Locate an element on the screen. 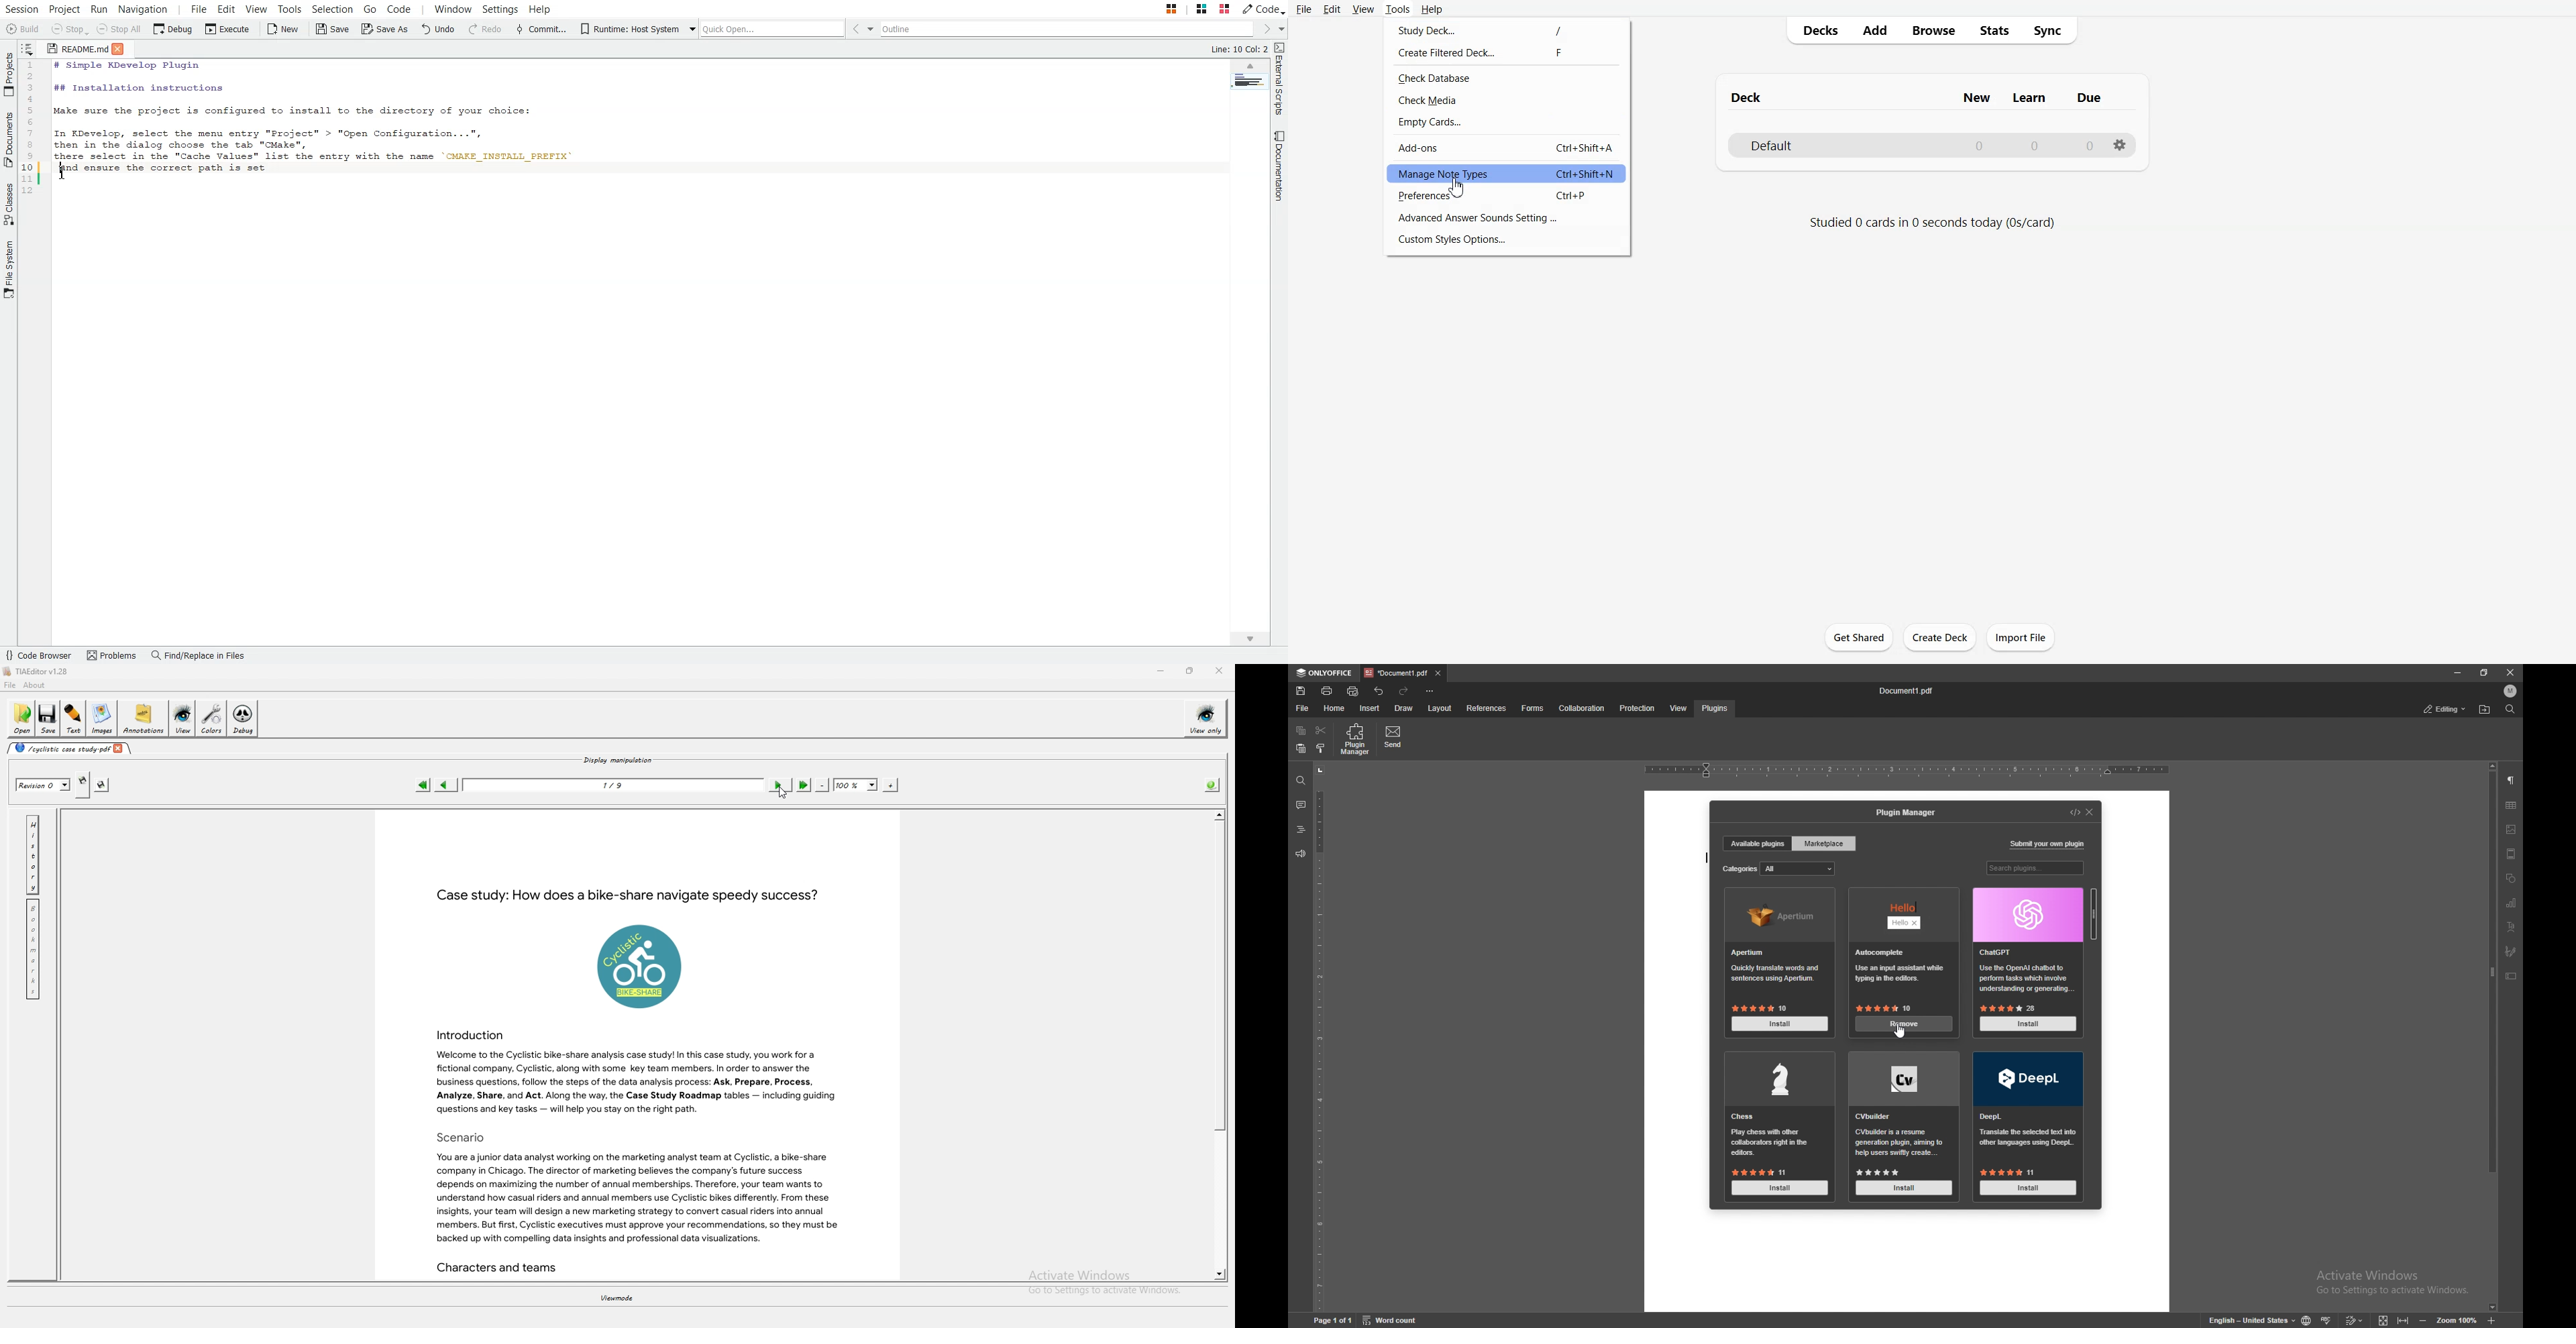  Stats is located at coordinates (1994, 31).